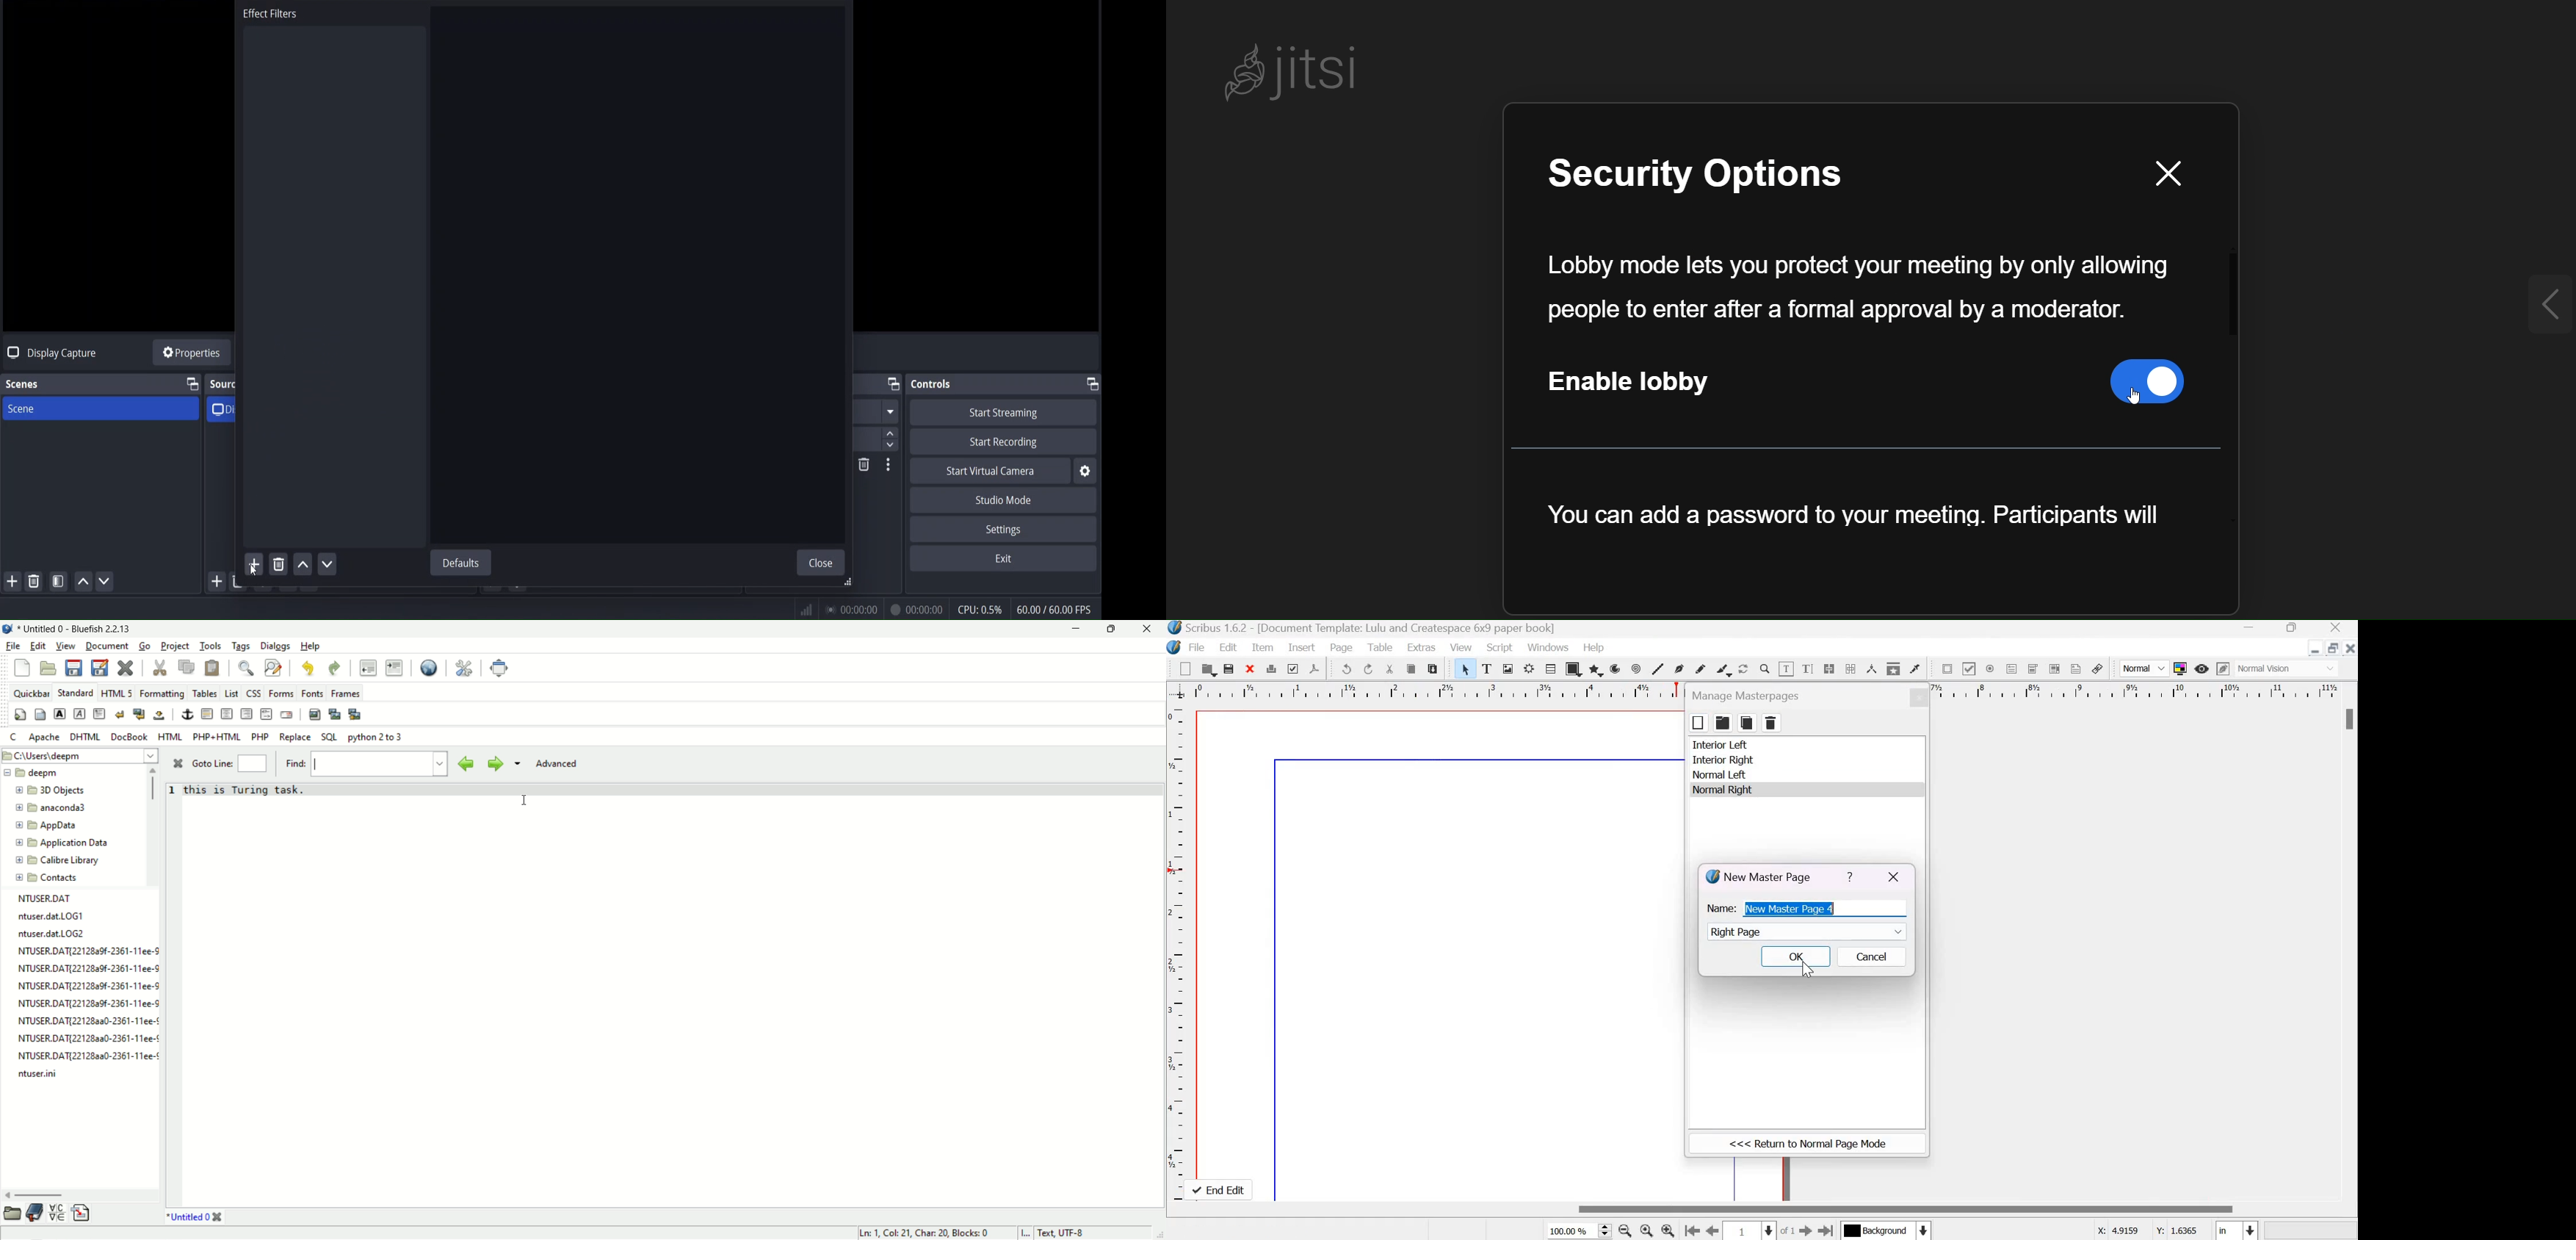 Image resolution: width=2576 pixels, height=1260 pixels. Describe the element at coordinates (56, 791) in the screenshot. I see `3D Objects` at that location.